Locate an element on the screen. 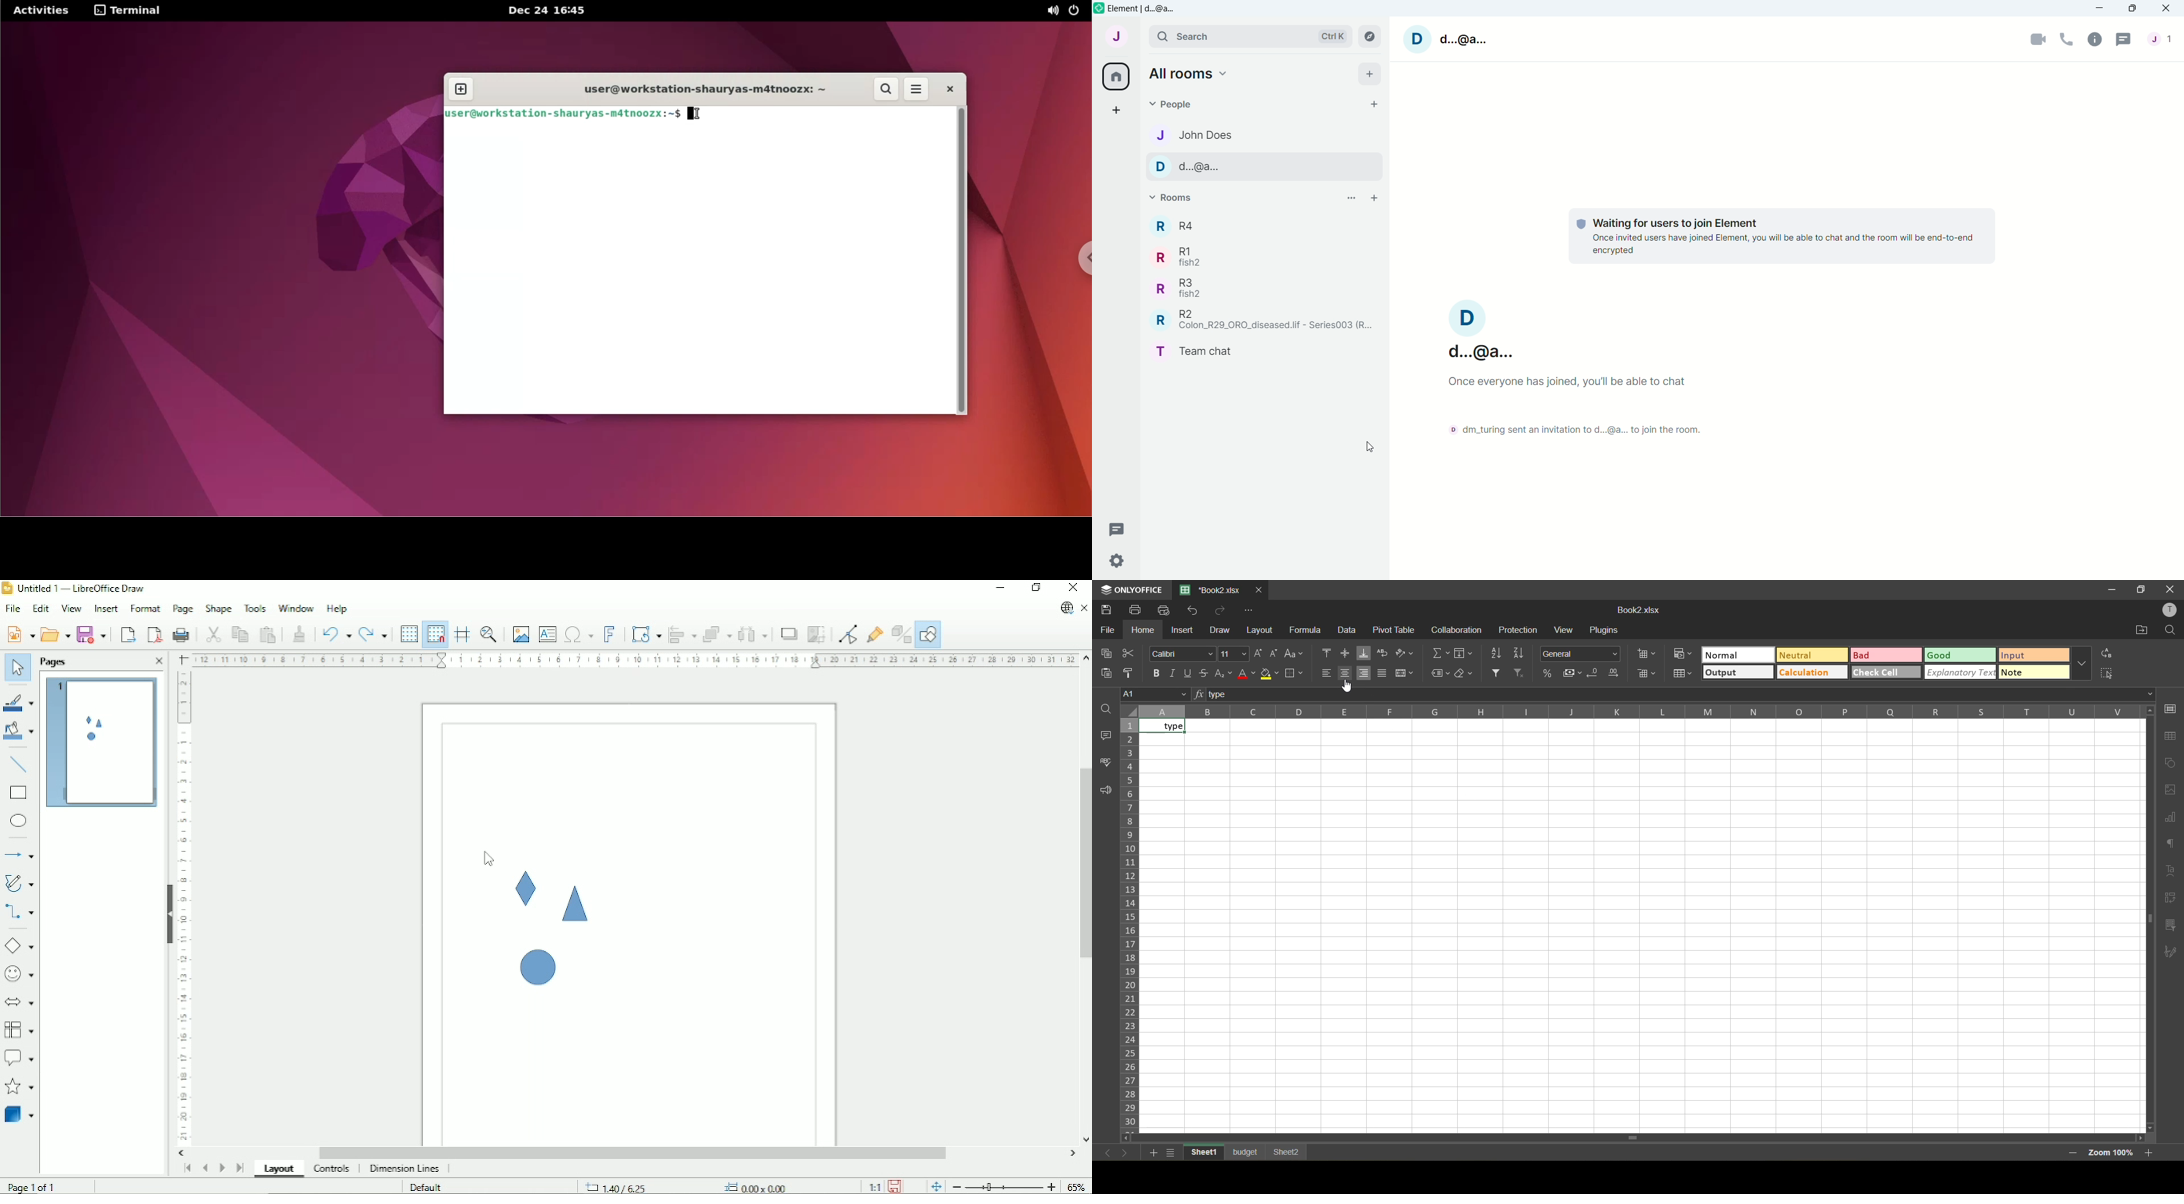 The image size is (2184, 1204). Vertical scroll button is located at coordinates (1085, 1140).